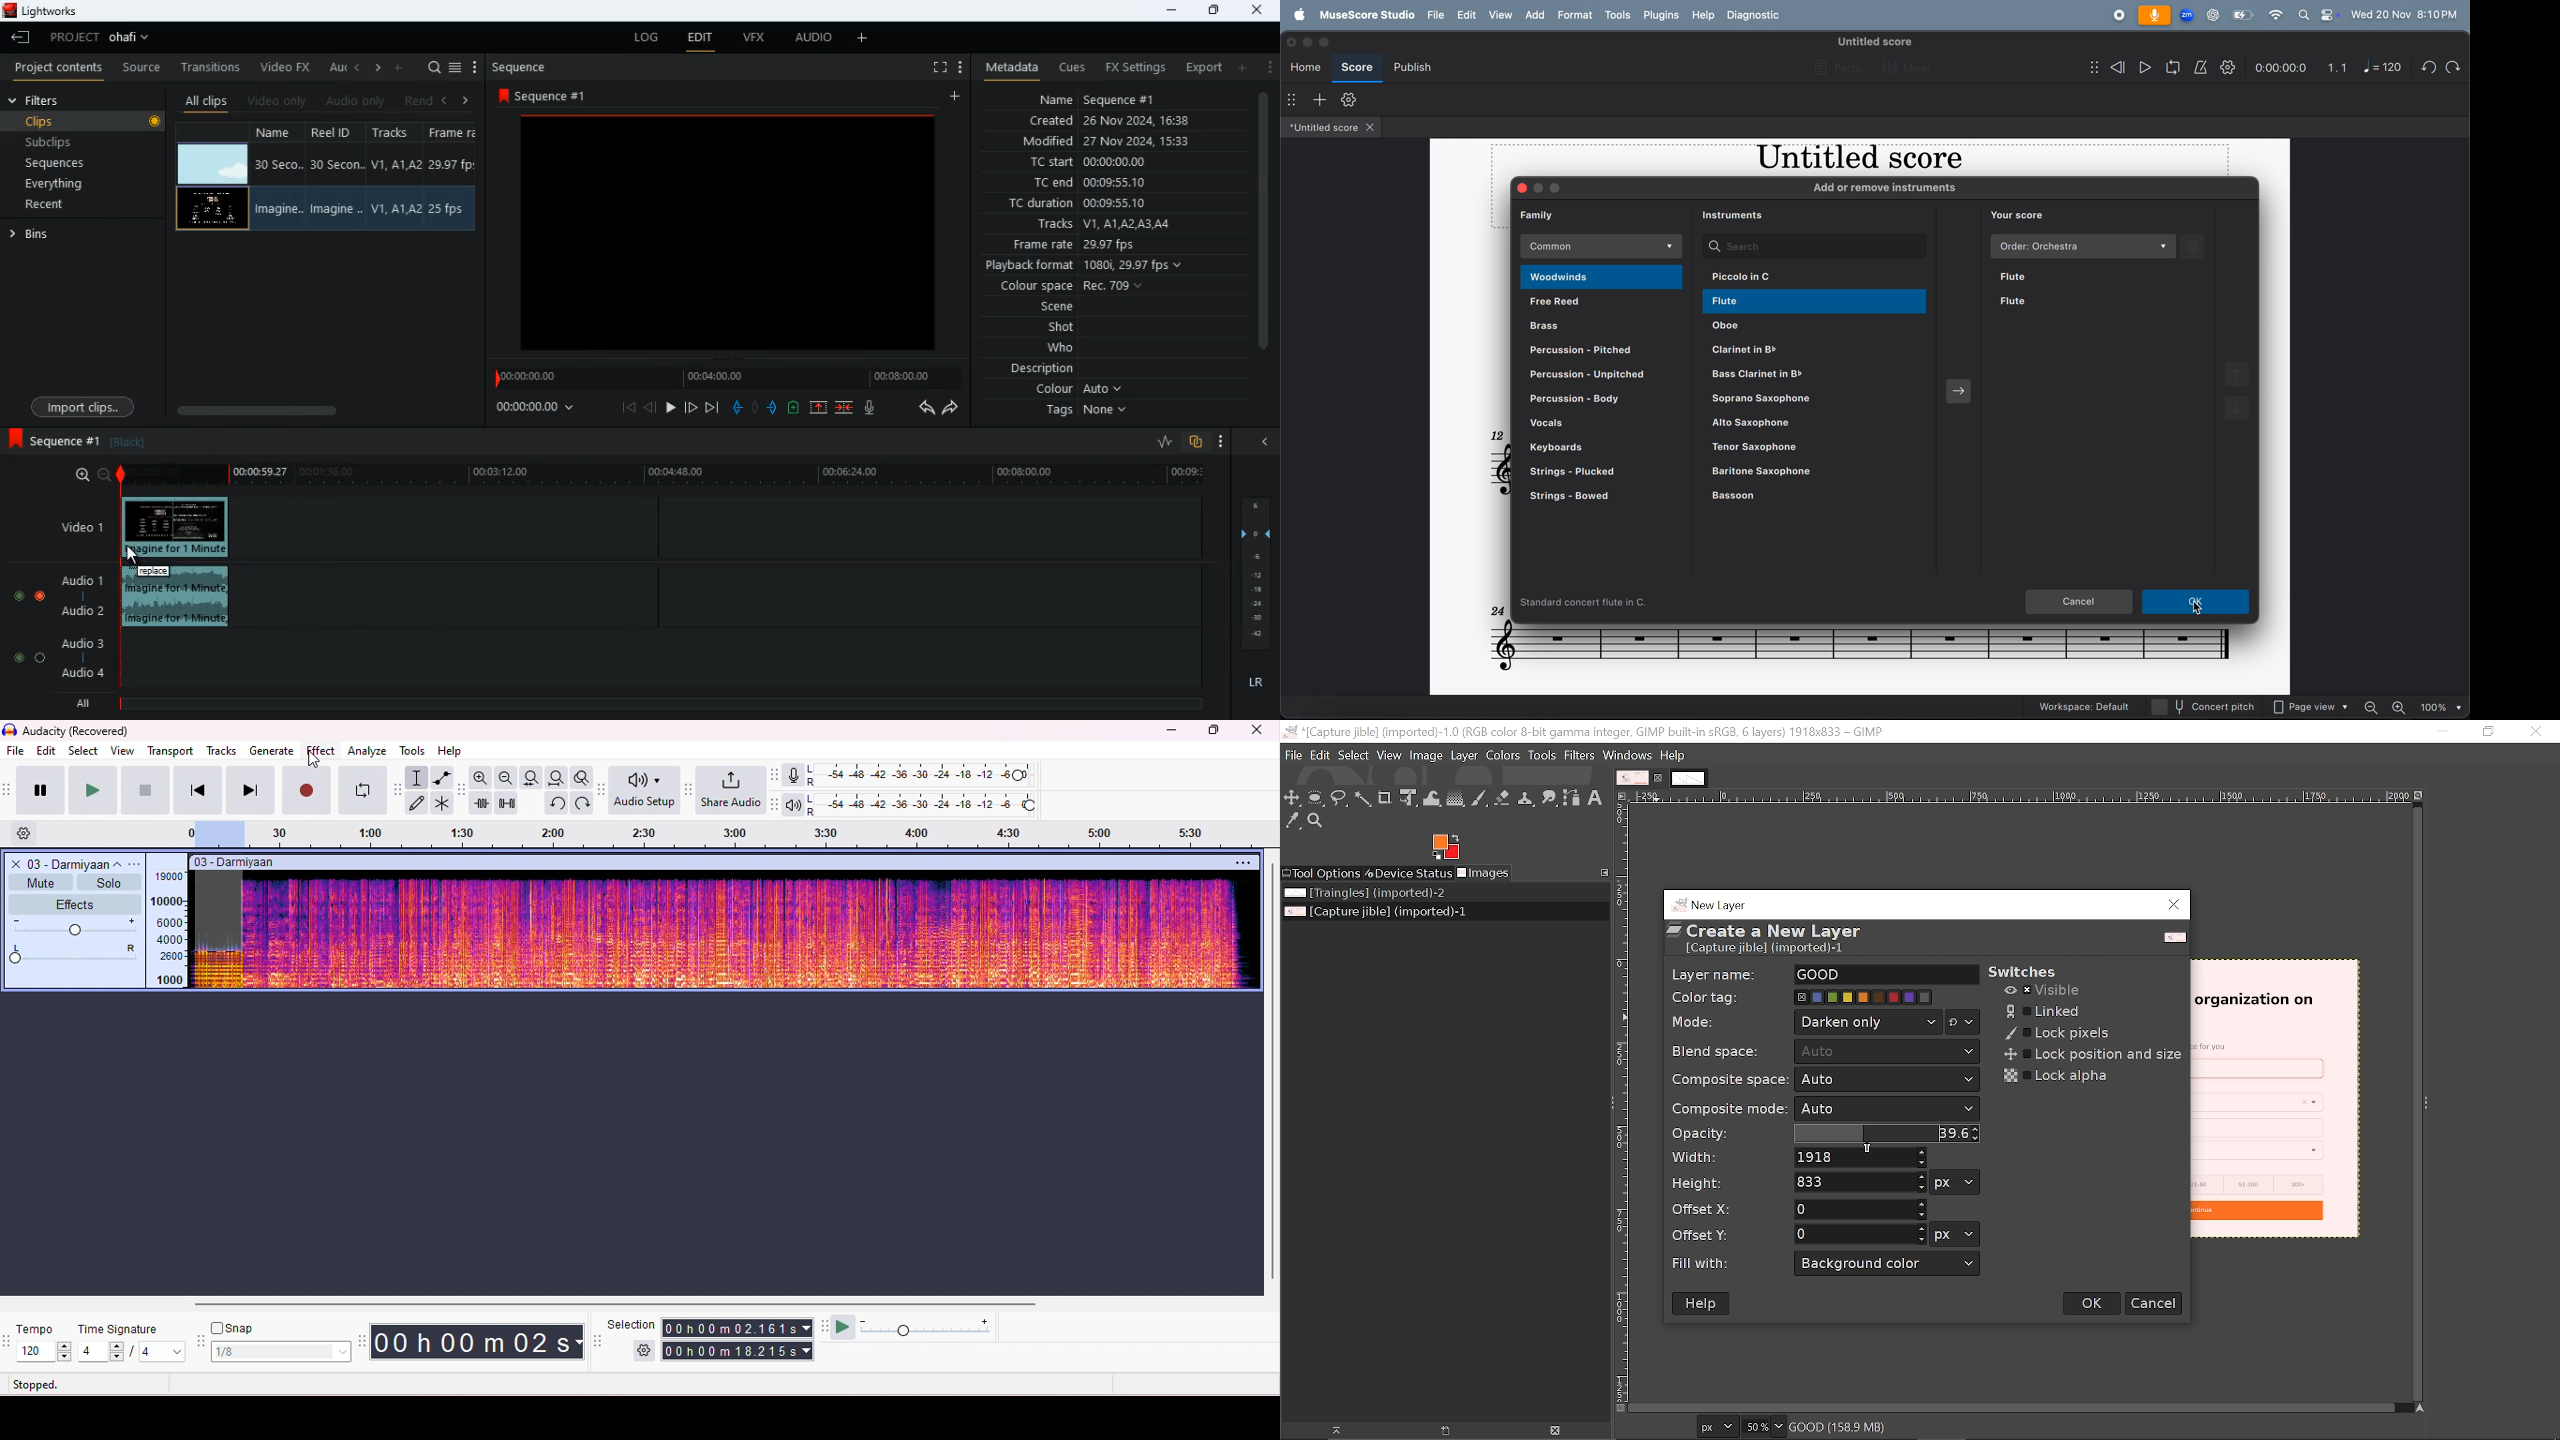 The width and height of the screenshot is (2576, 1456). I want to click on au, so click(338, 67).